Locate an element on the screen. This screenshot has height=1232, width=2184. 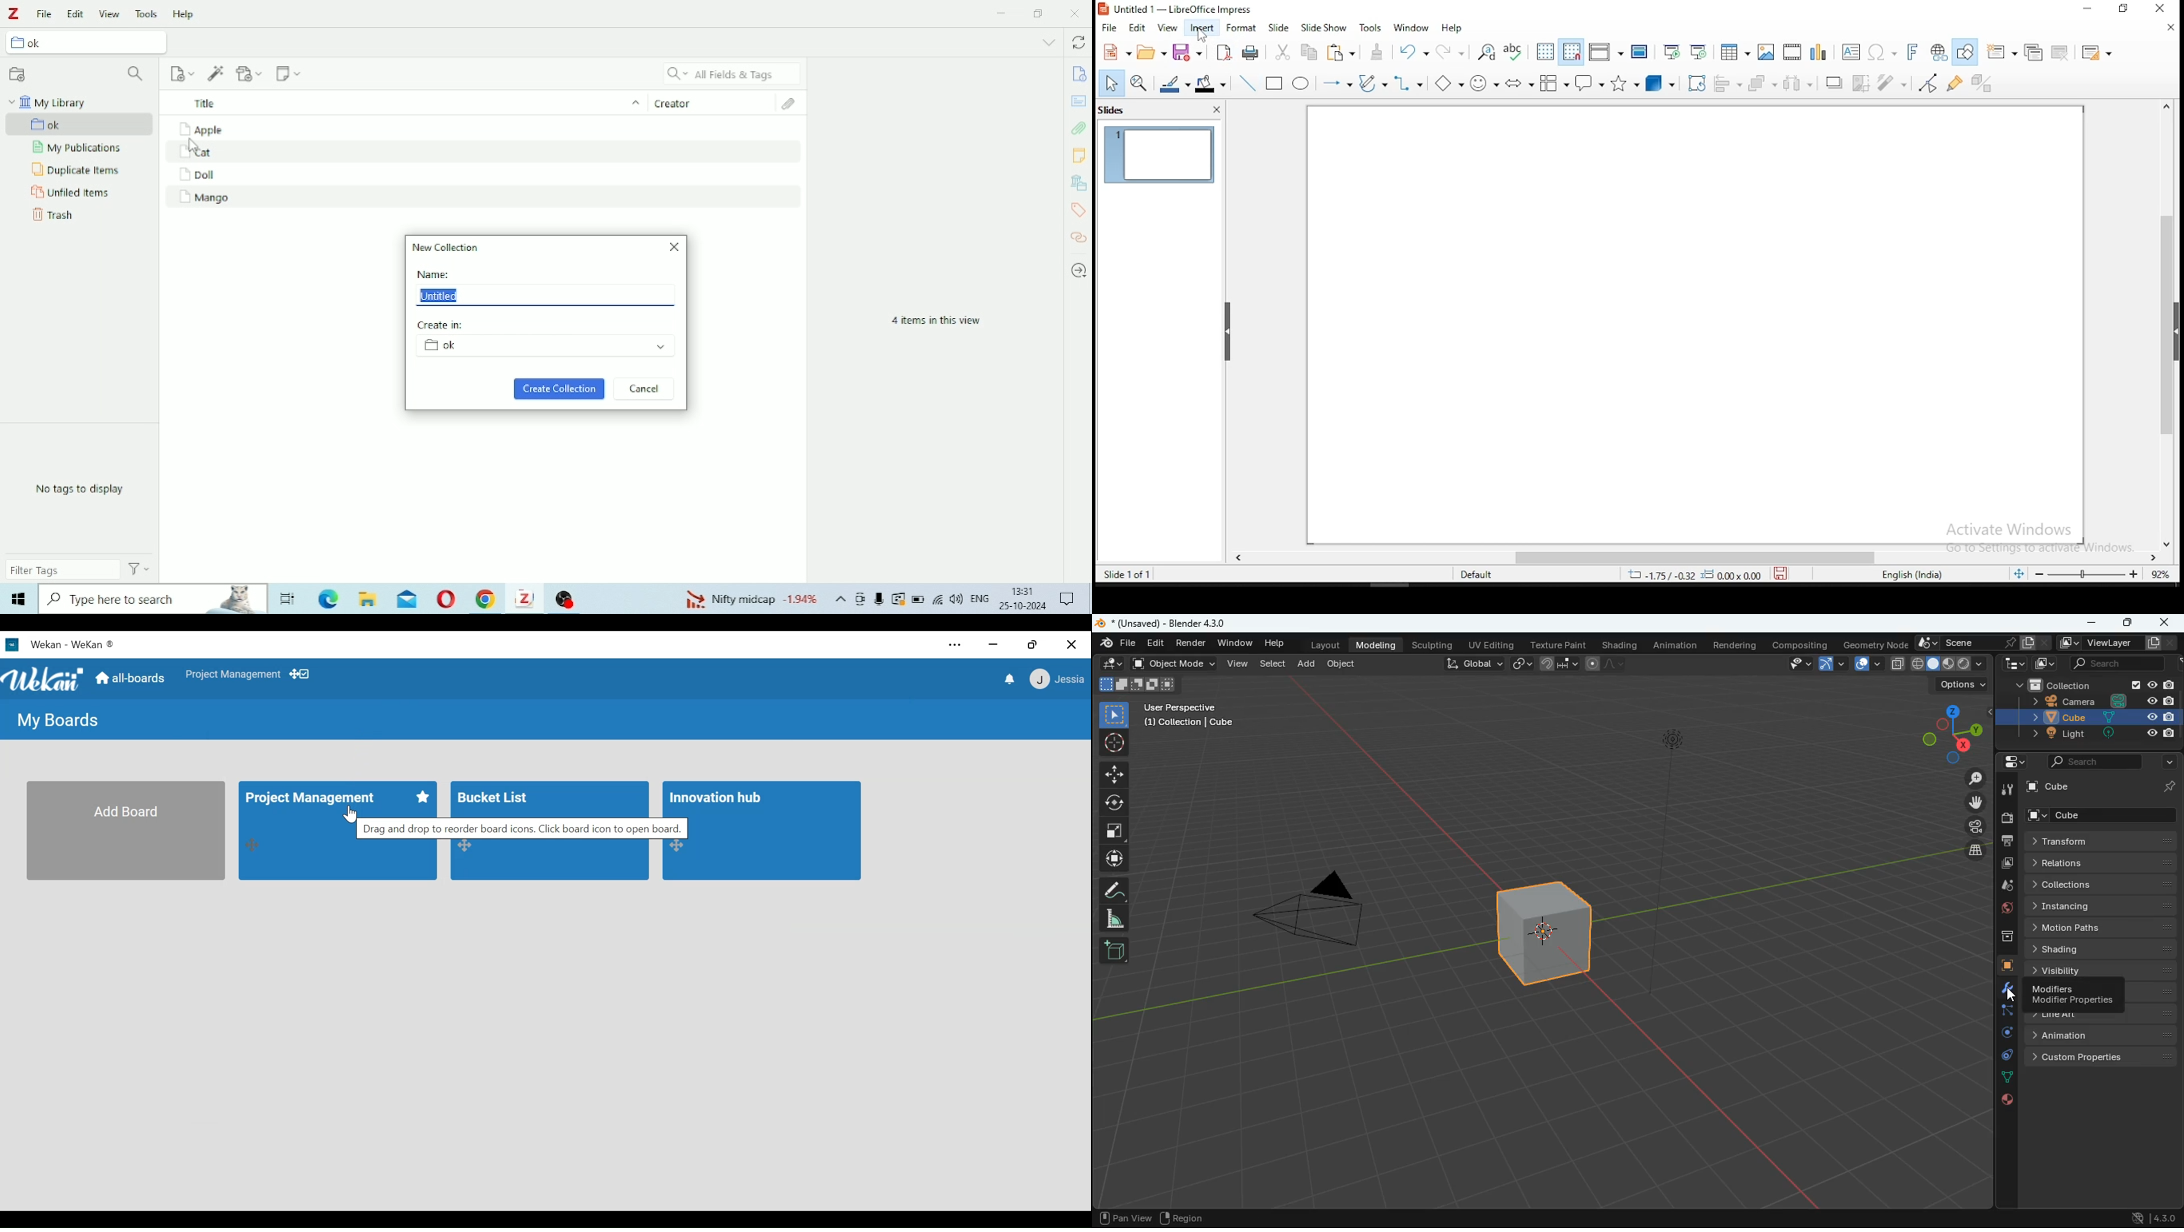
Restore is located at coordinates (1032, 644).